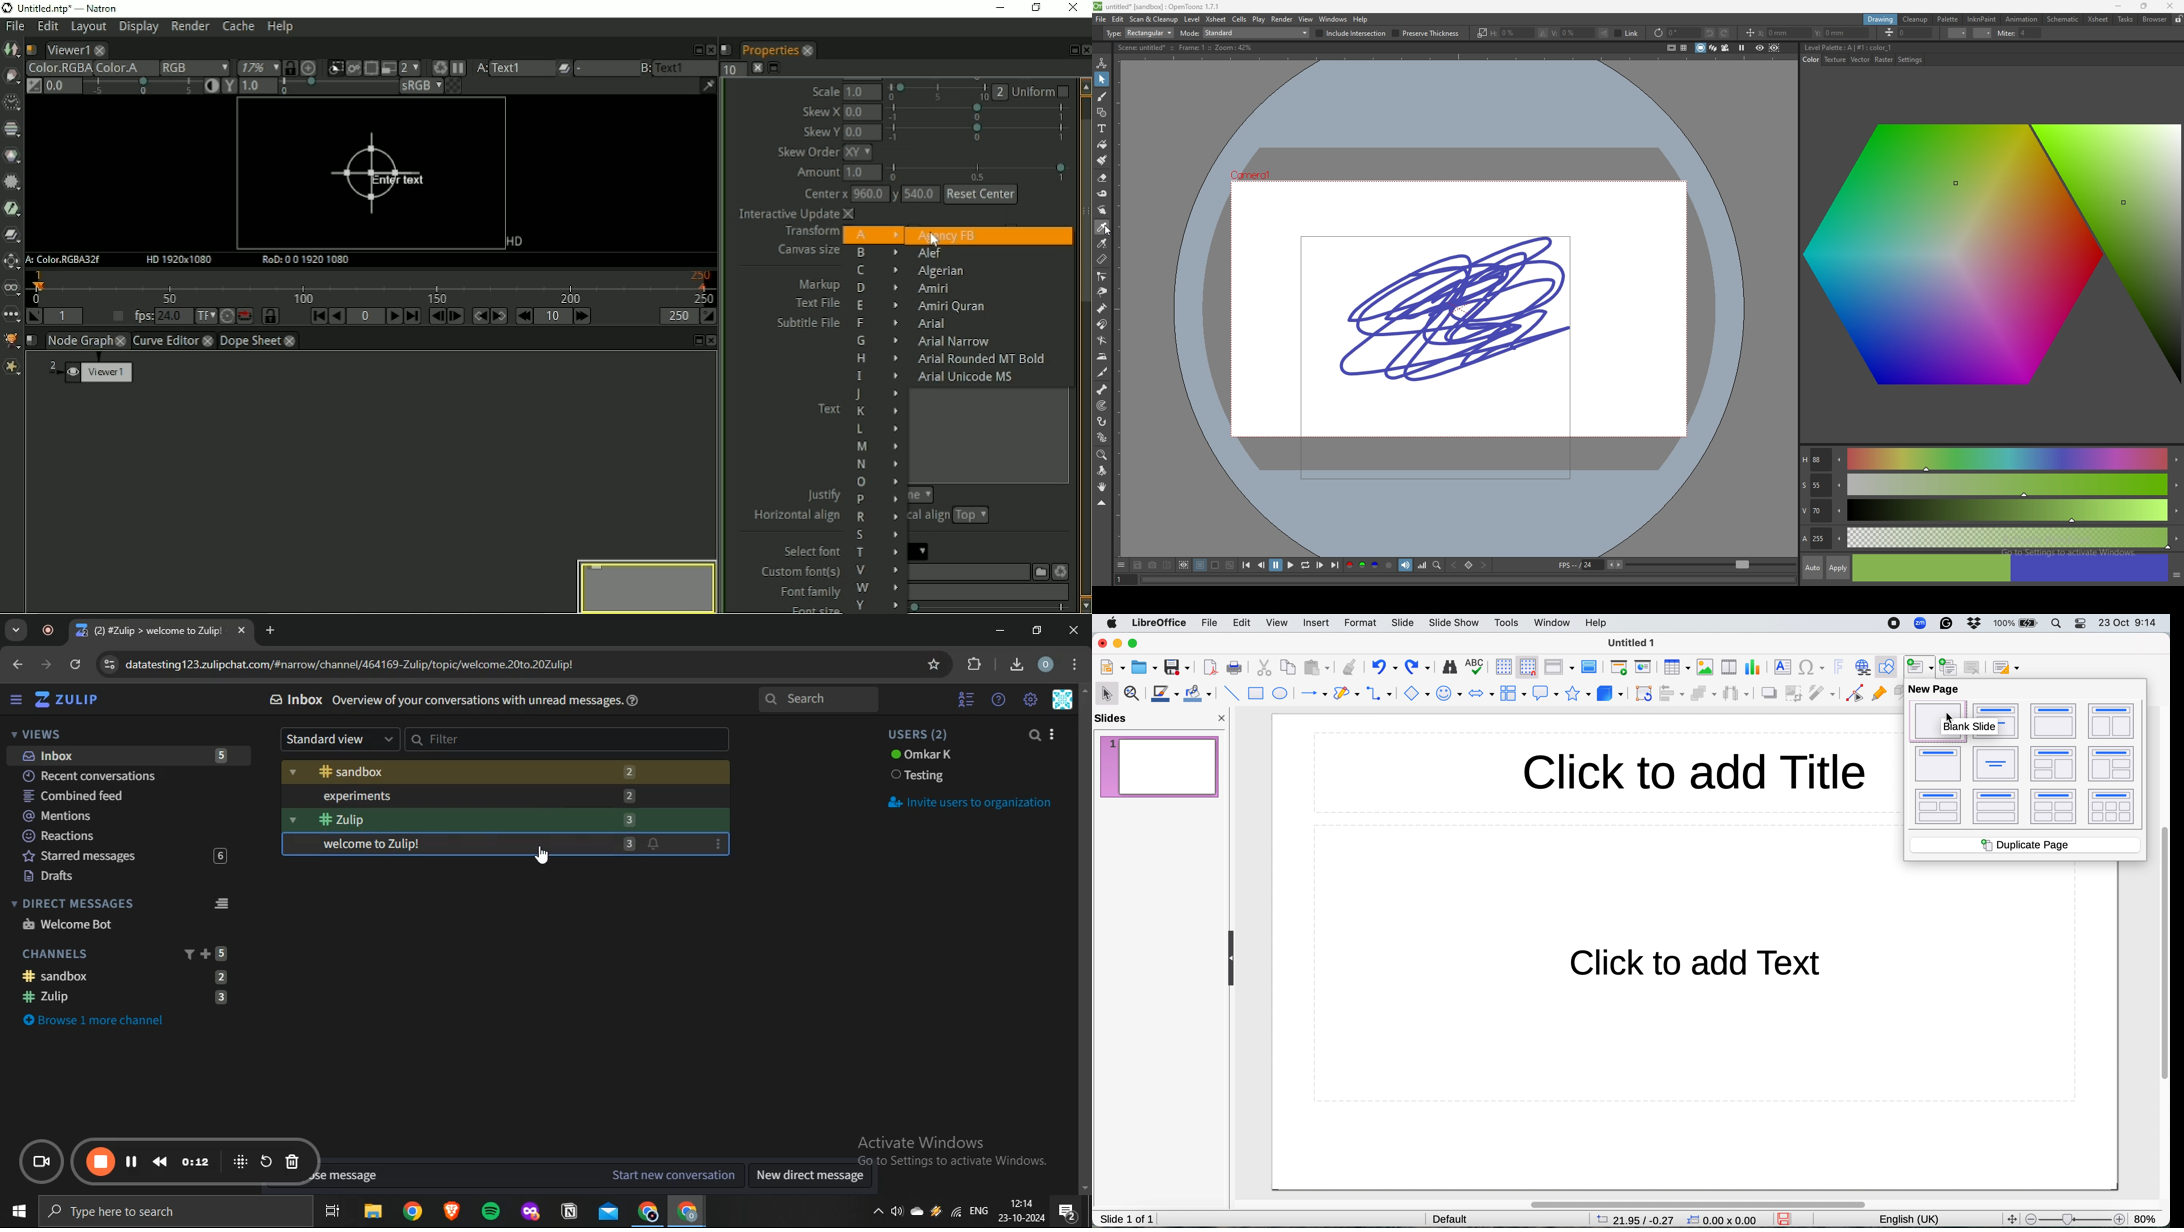 This screenshot has width=2184, height=1232. What do you see at coordinates (1224, 718) in the screenshot?
I see `close` at bounding box center [1224, 718].